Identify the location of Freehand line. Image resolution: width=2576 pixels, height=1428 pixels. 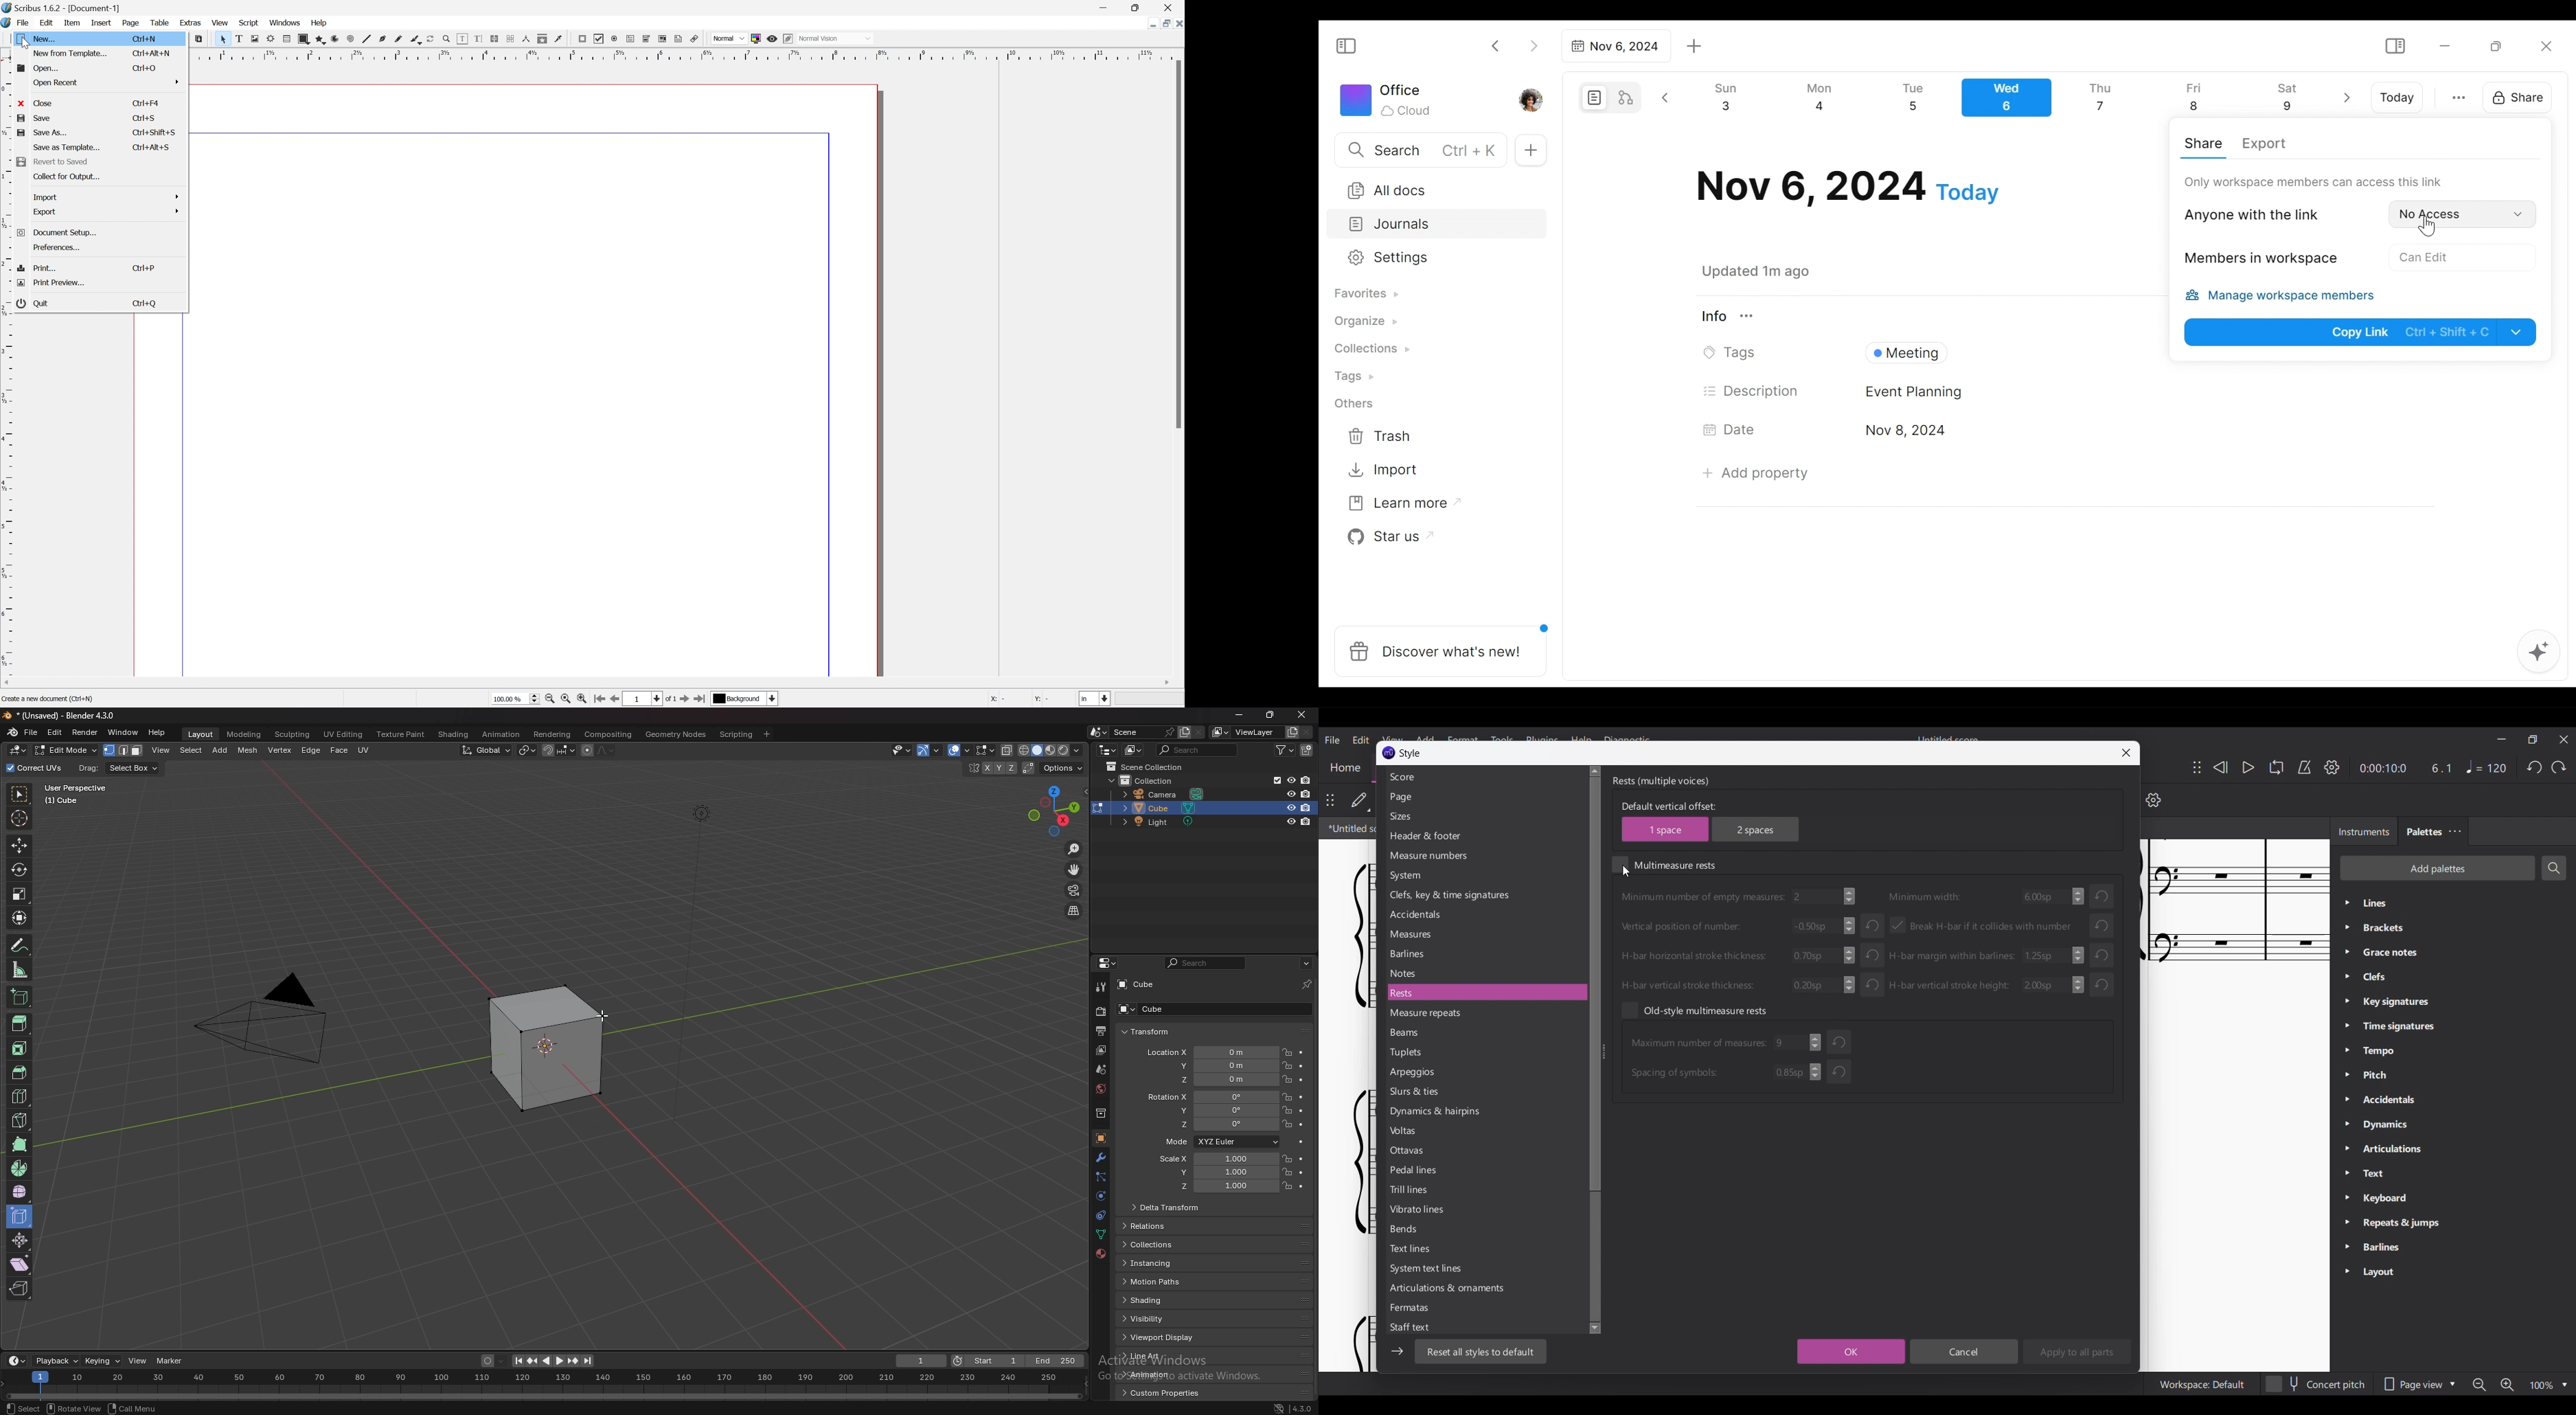
(398, 39).